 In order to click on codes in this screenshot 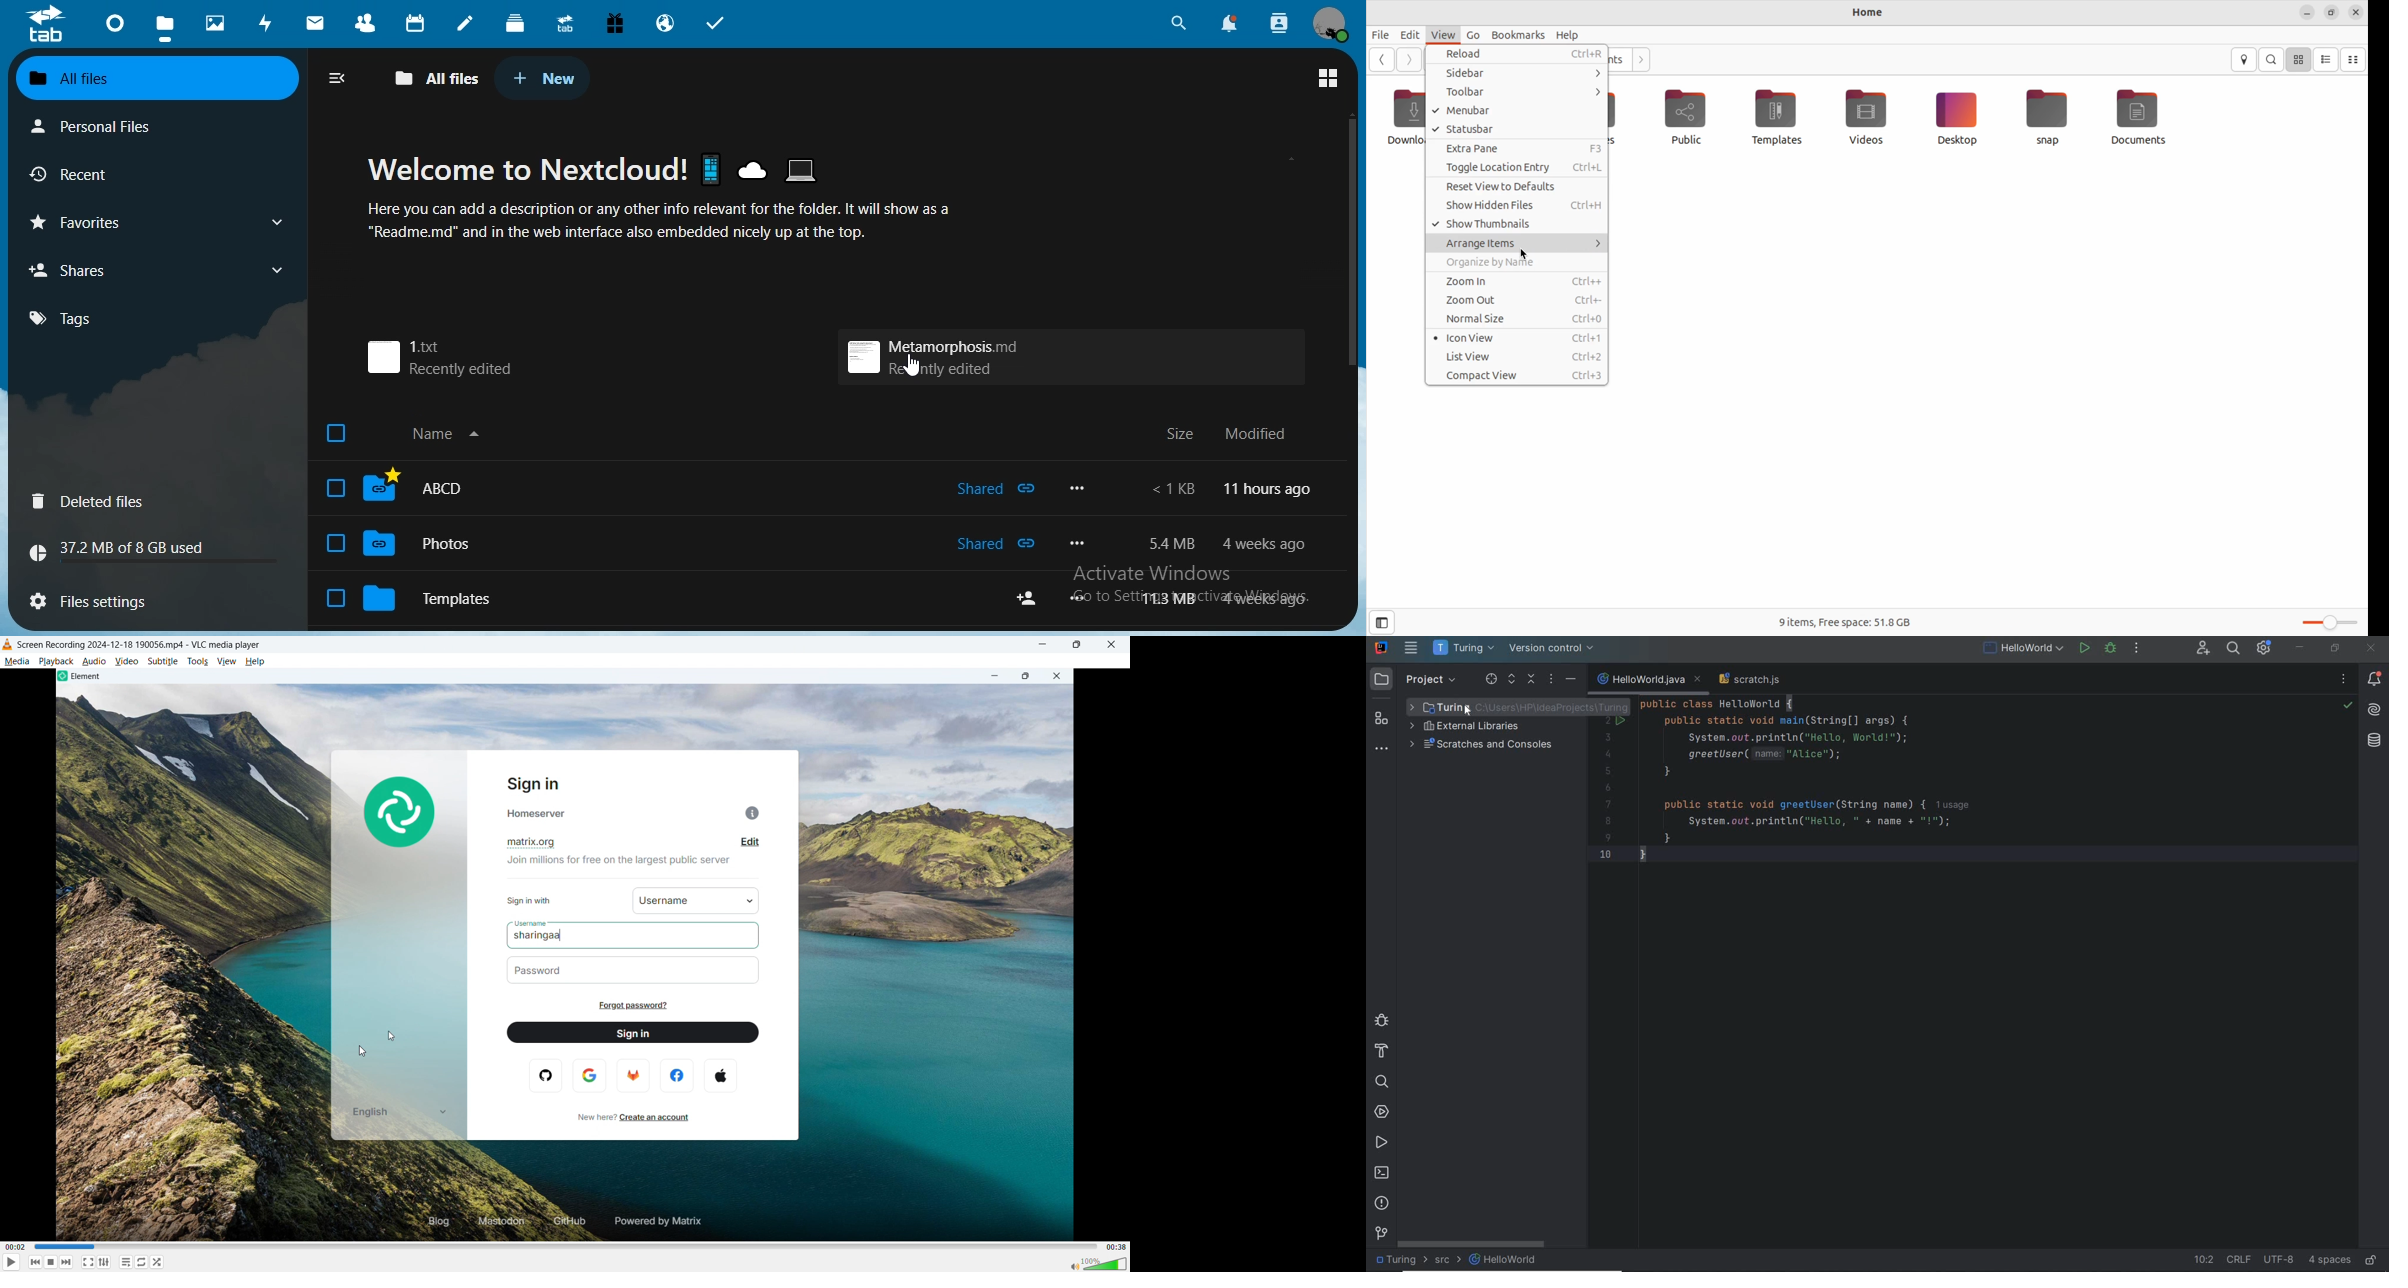, I will do `click(1807, 790)`.